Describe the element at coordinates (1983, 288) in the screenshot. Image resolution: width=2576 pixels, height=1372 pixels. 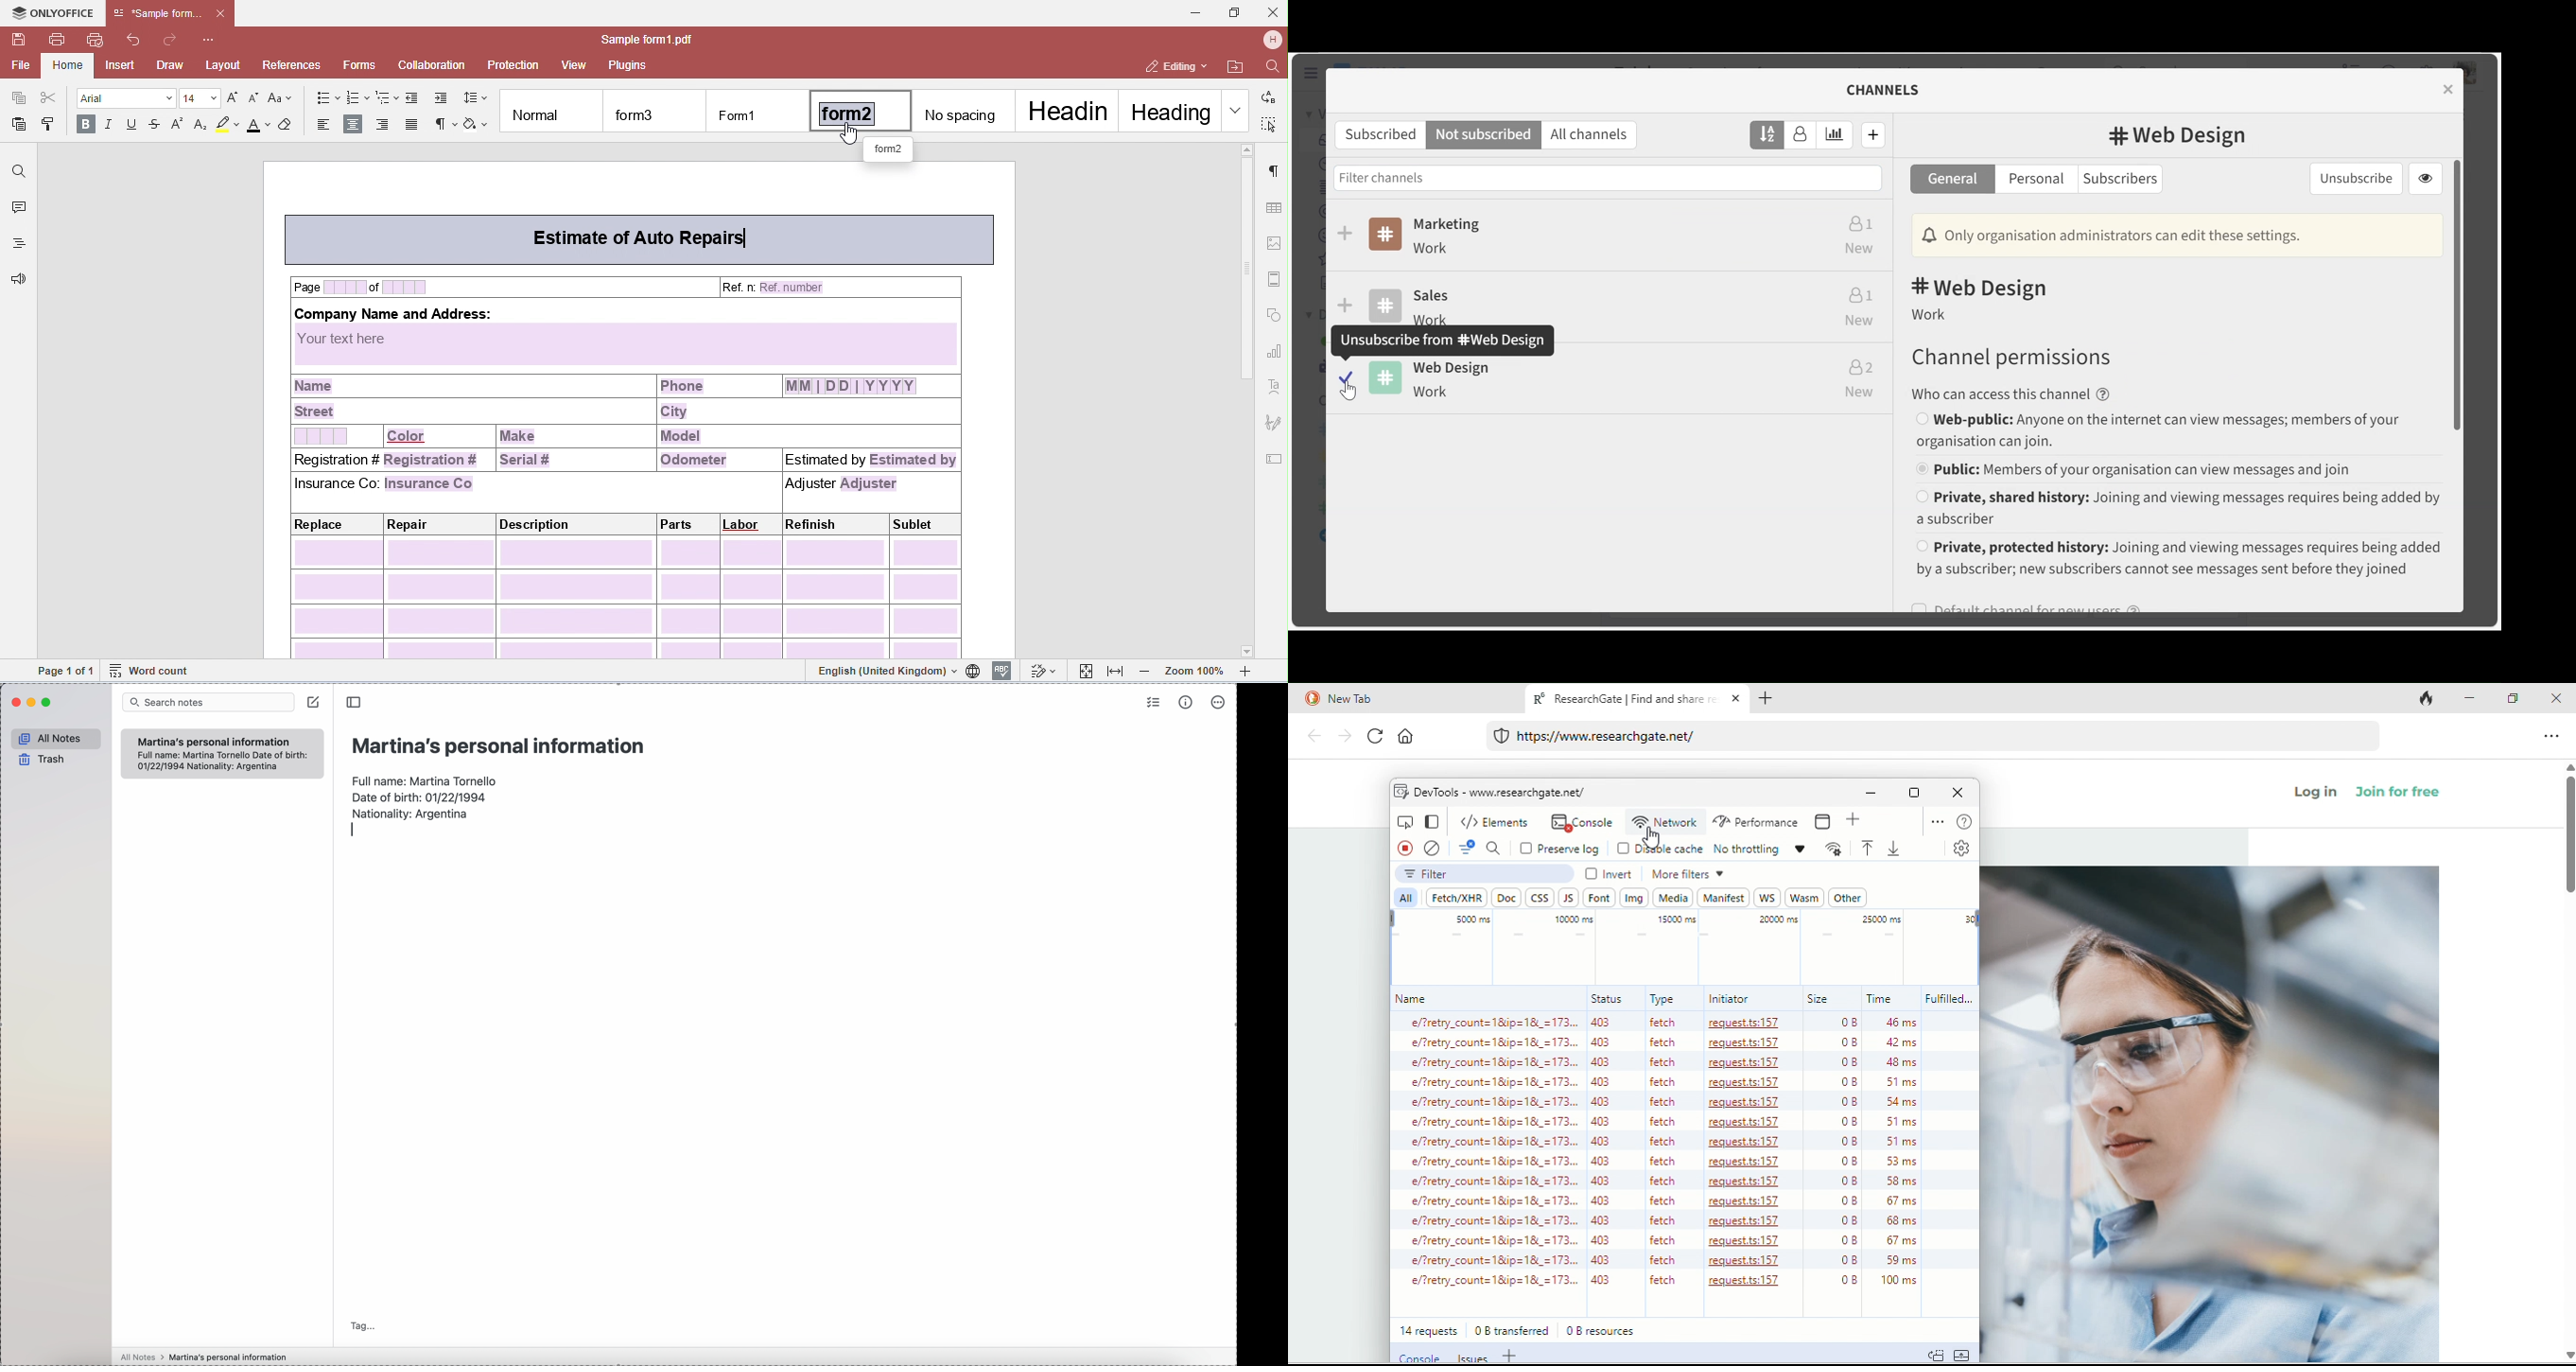
I see `#Channel` at that location.